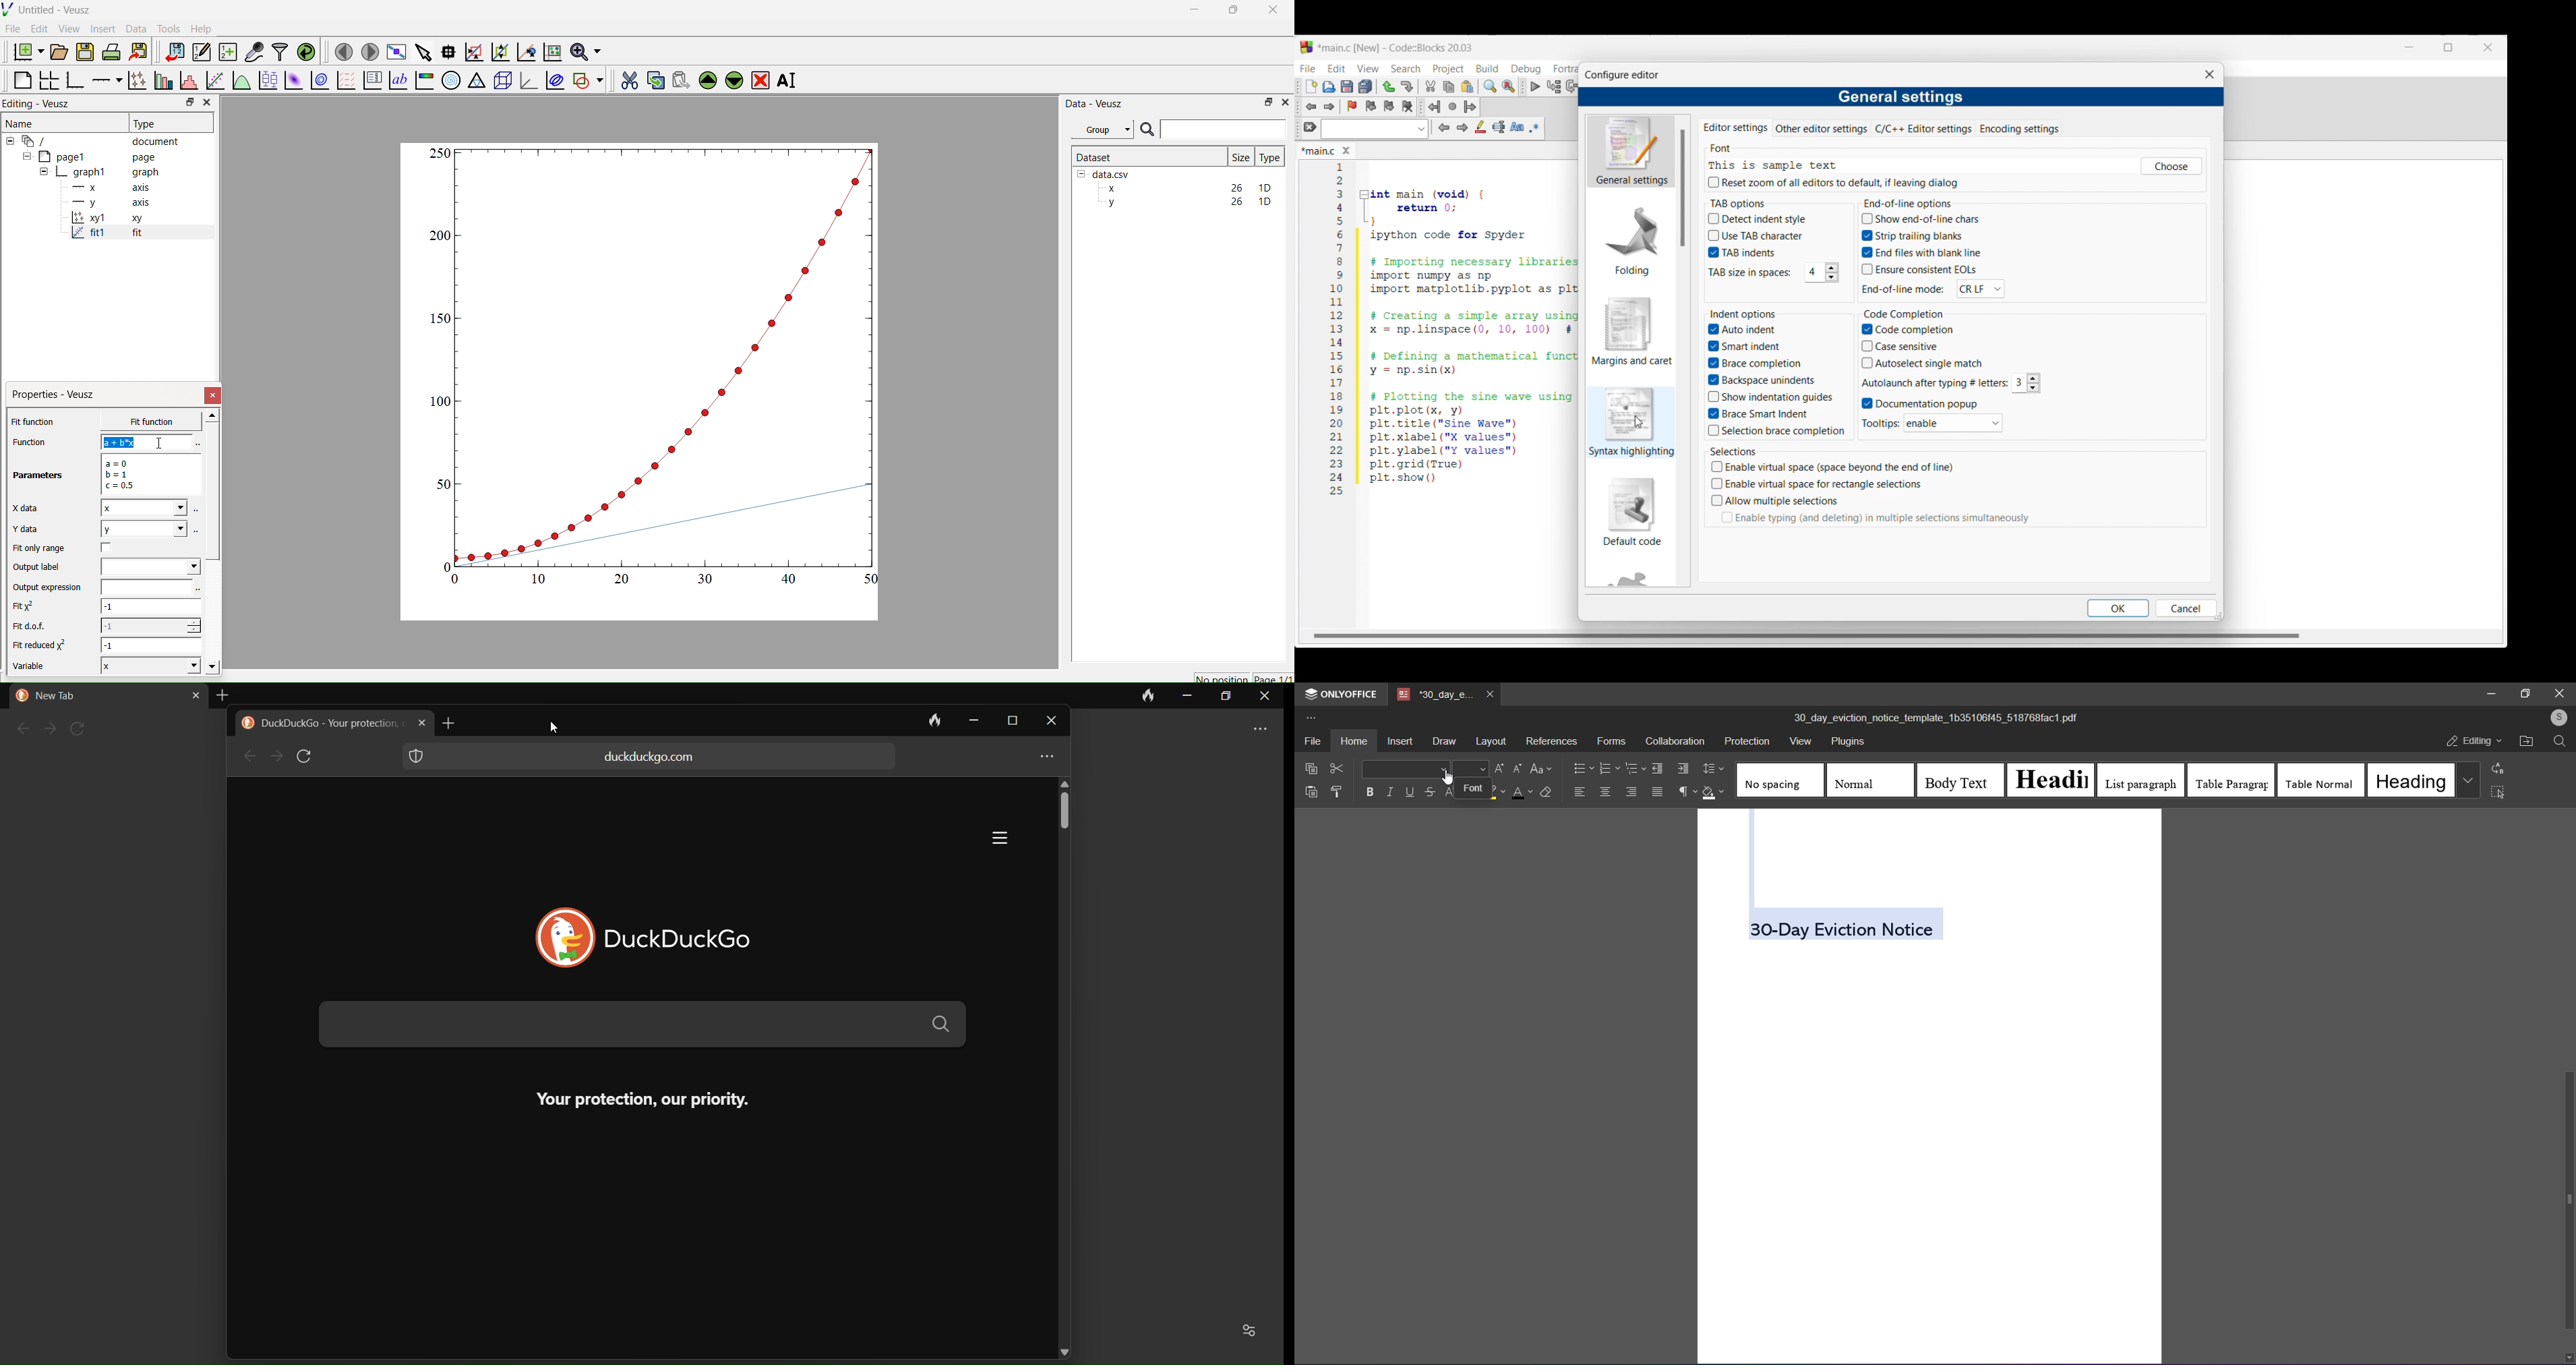 This screenshot has width=2576, height=1372. Describe the element at coordinates (247, 757) in the screenshot. I see `back` at that location.